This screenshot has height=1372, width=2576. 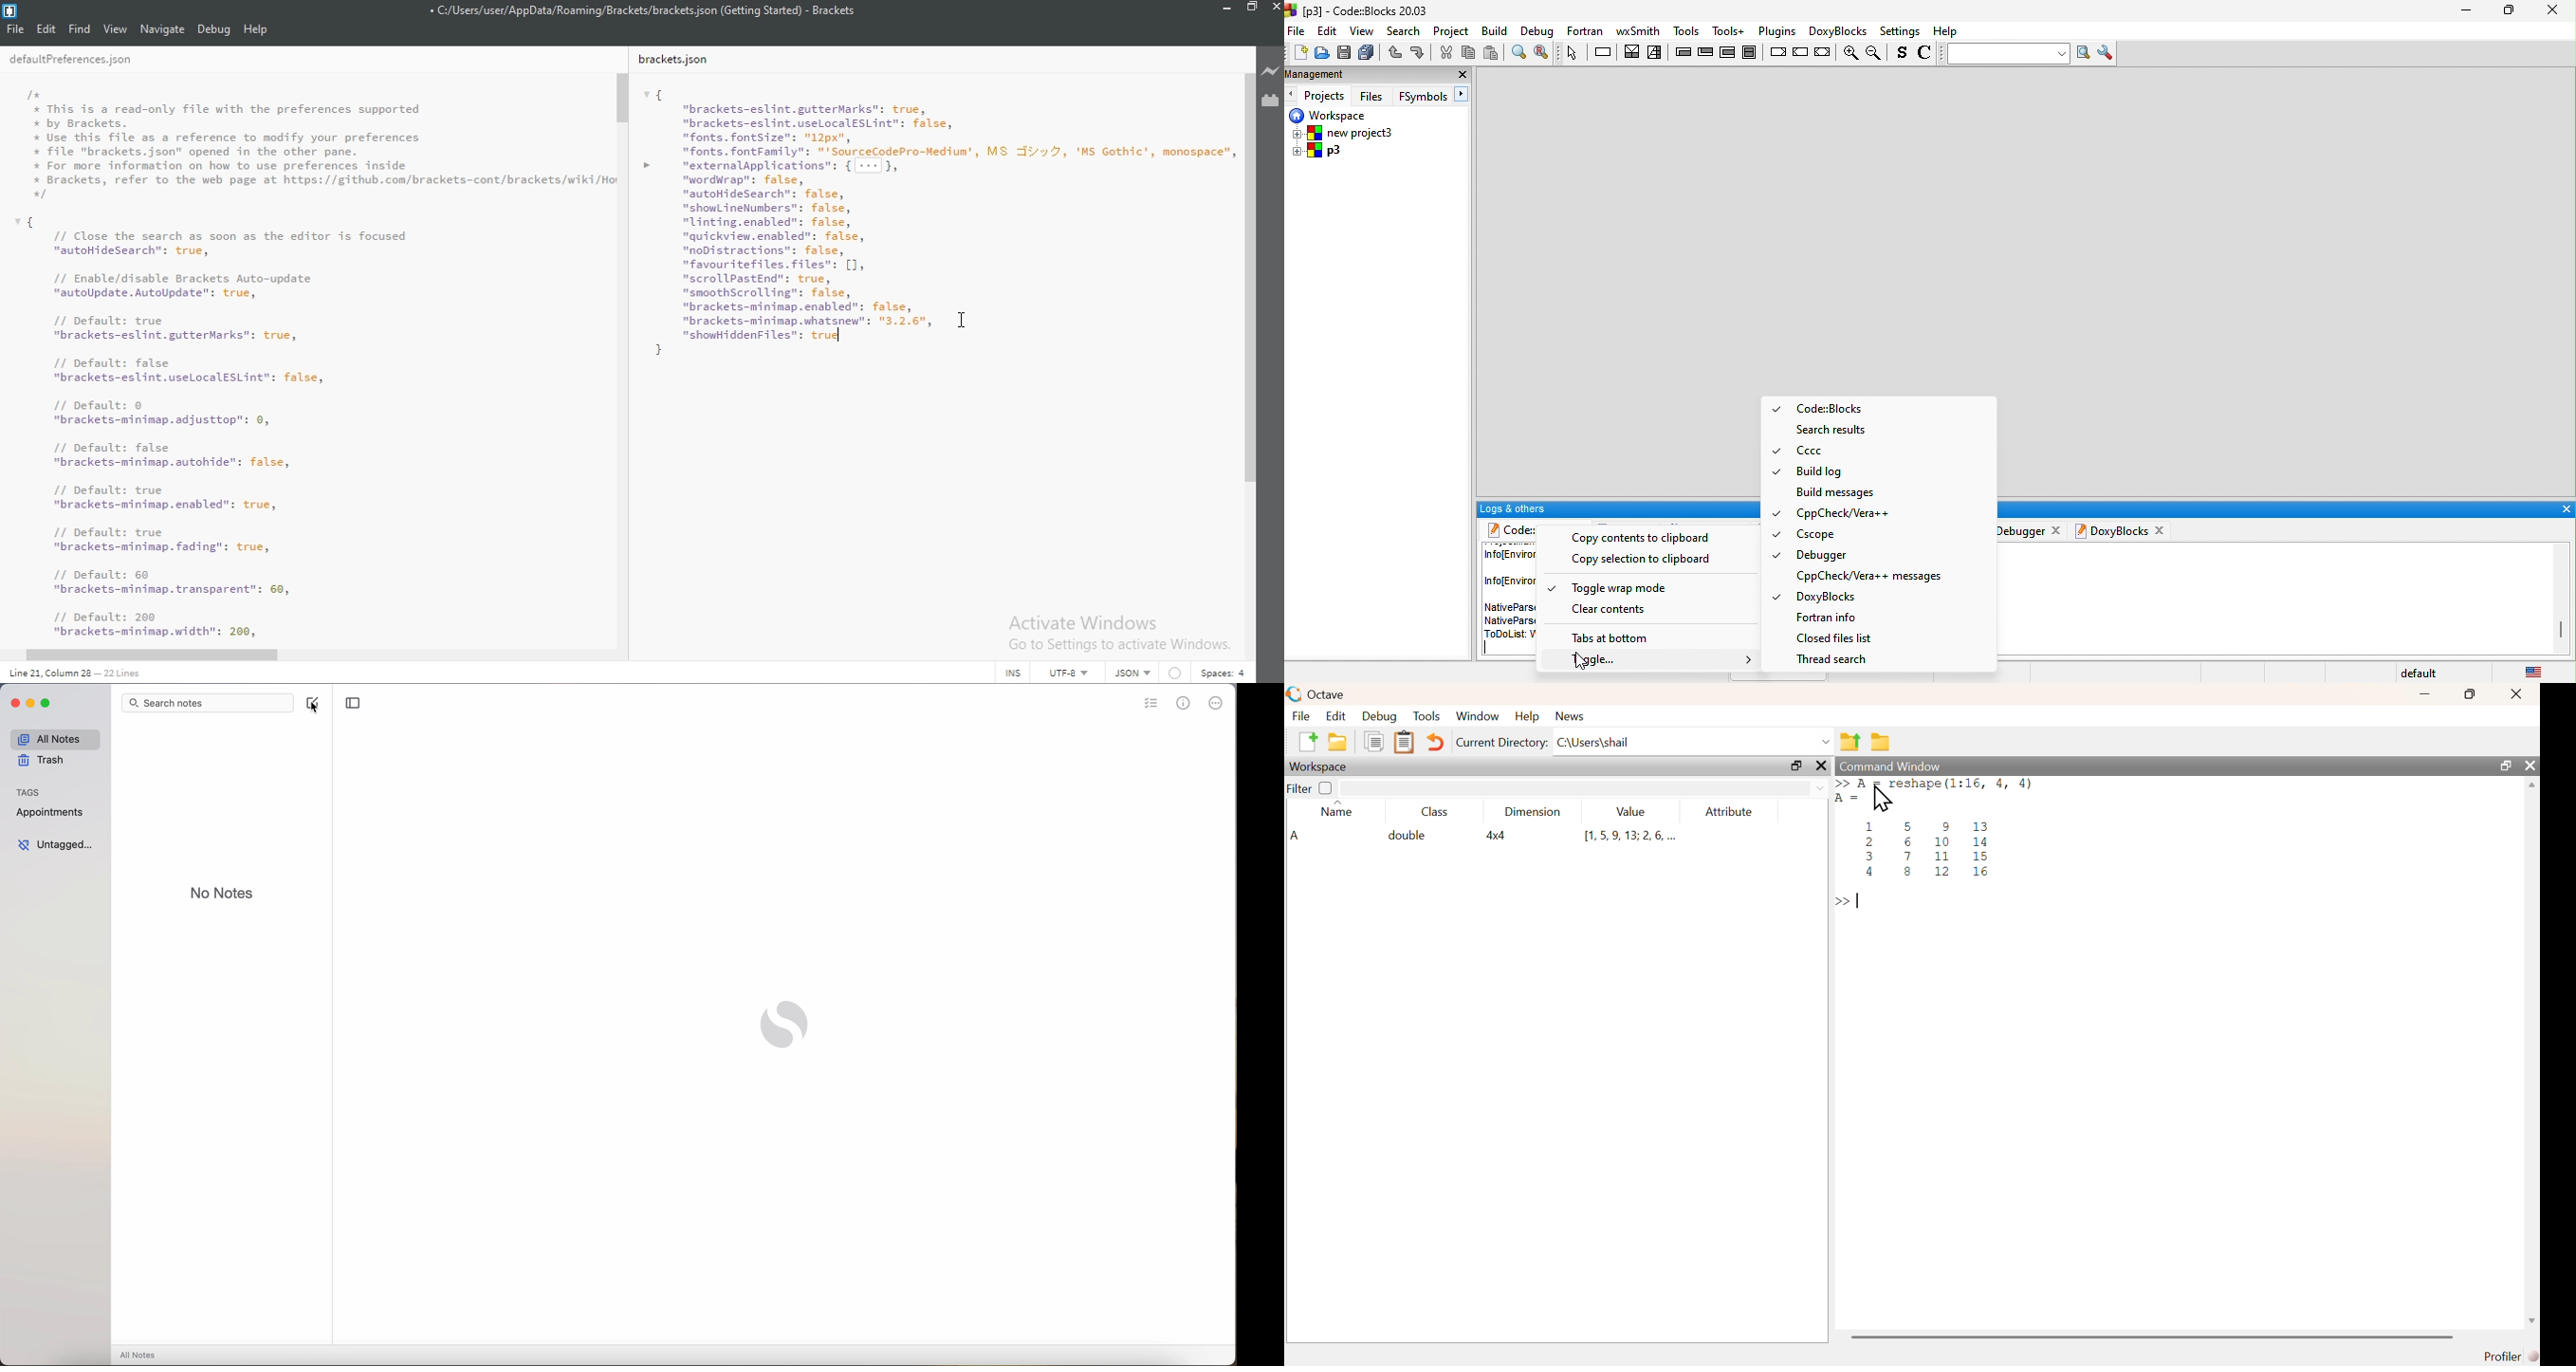 I want to click on clear contents, so click(x=1615, y=611).